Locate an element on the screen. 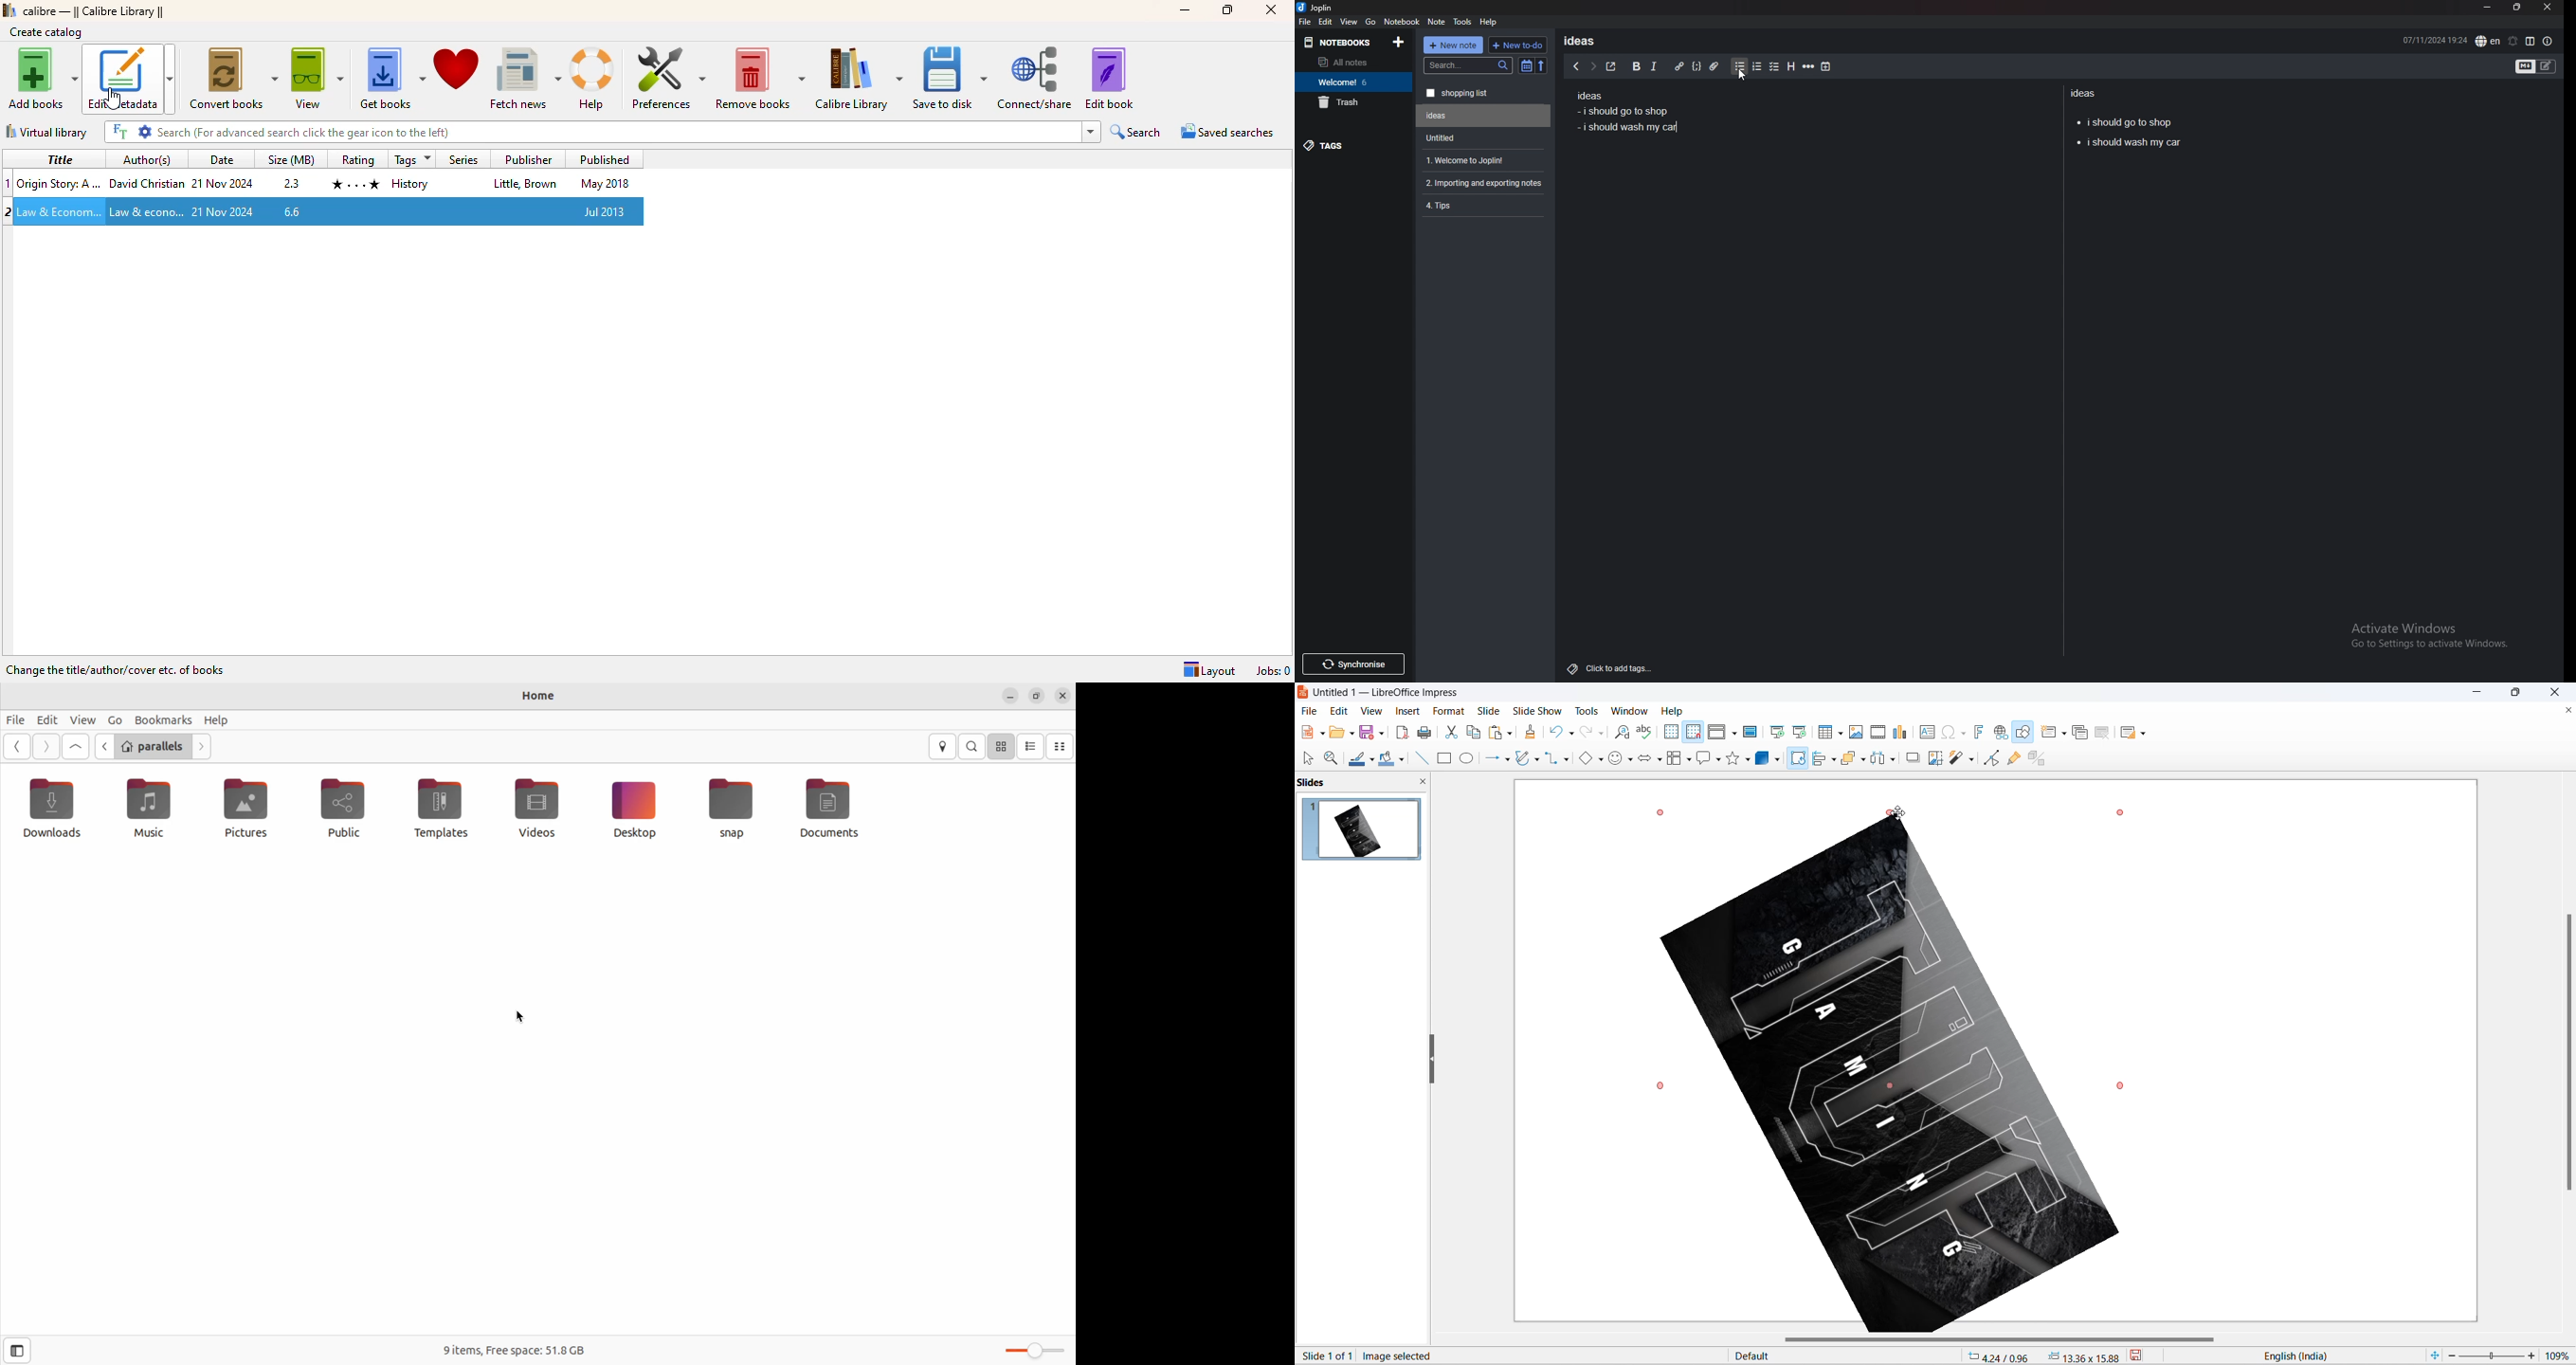 The height and width of the screenshot is (1372, 2576). cursor is located at coordinates (1798, 754).